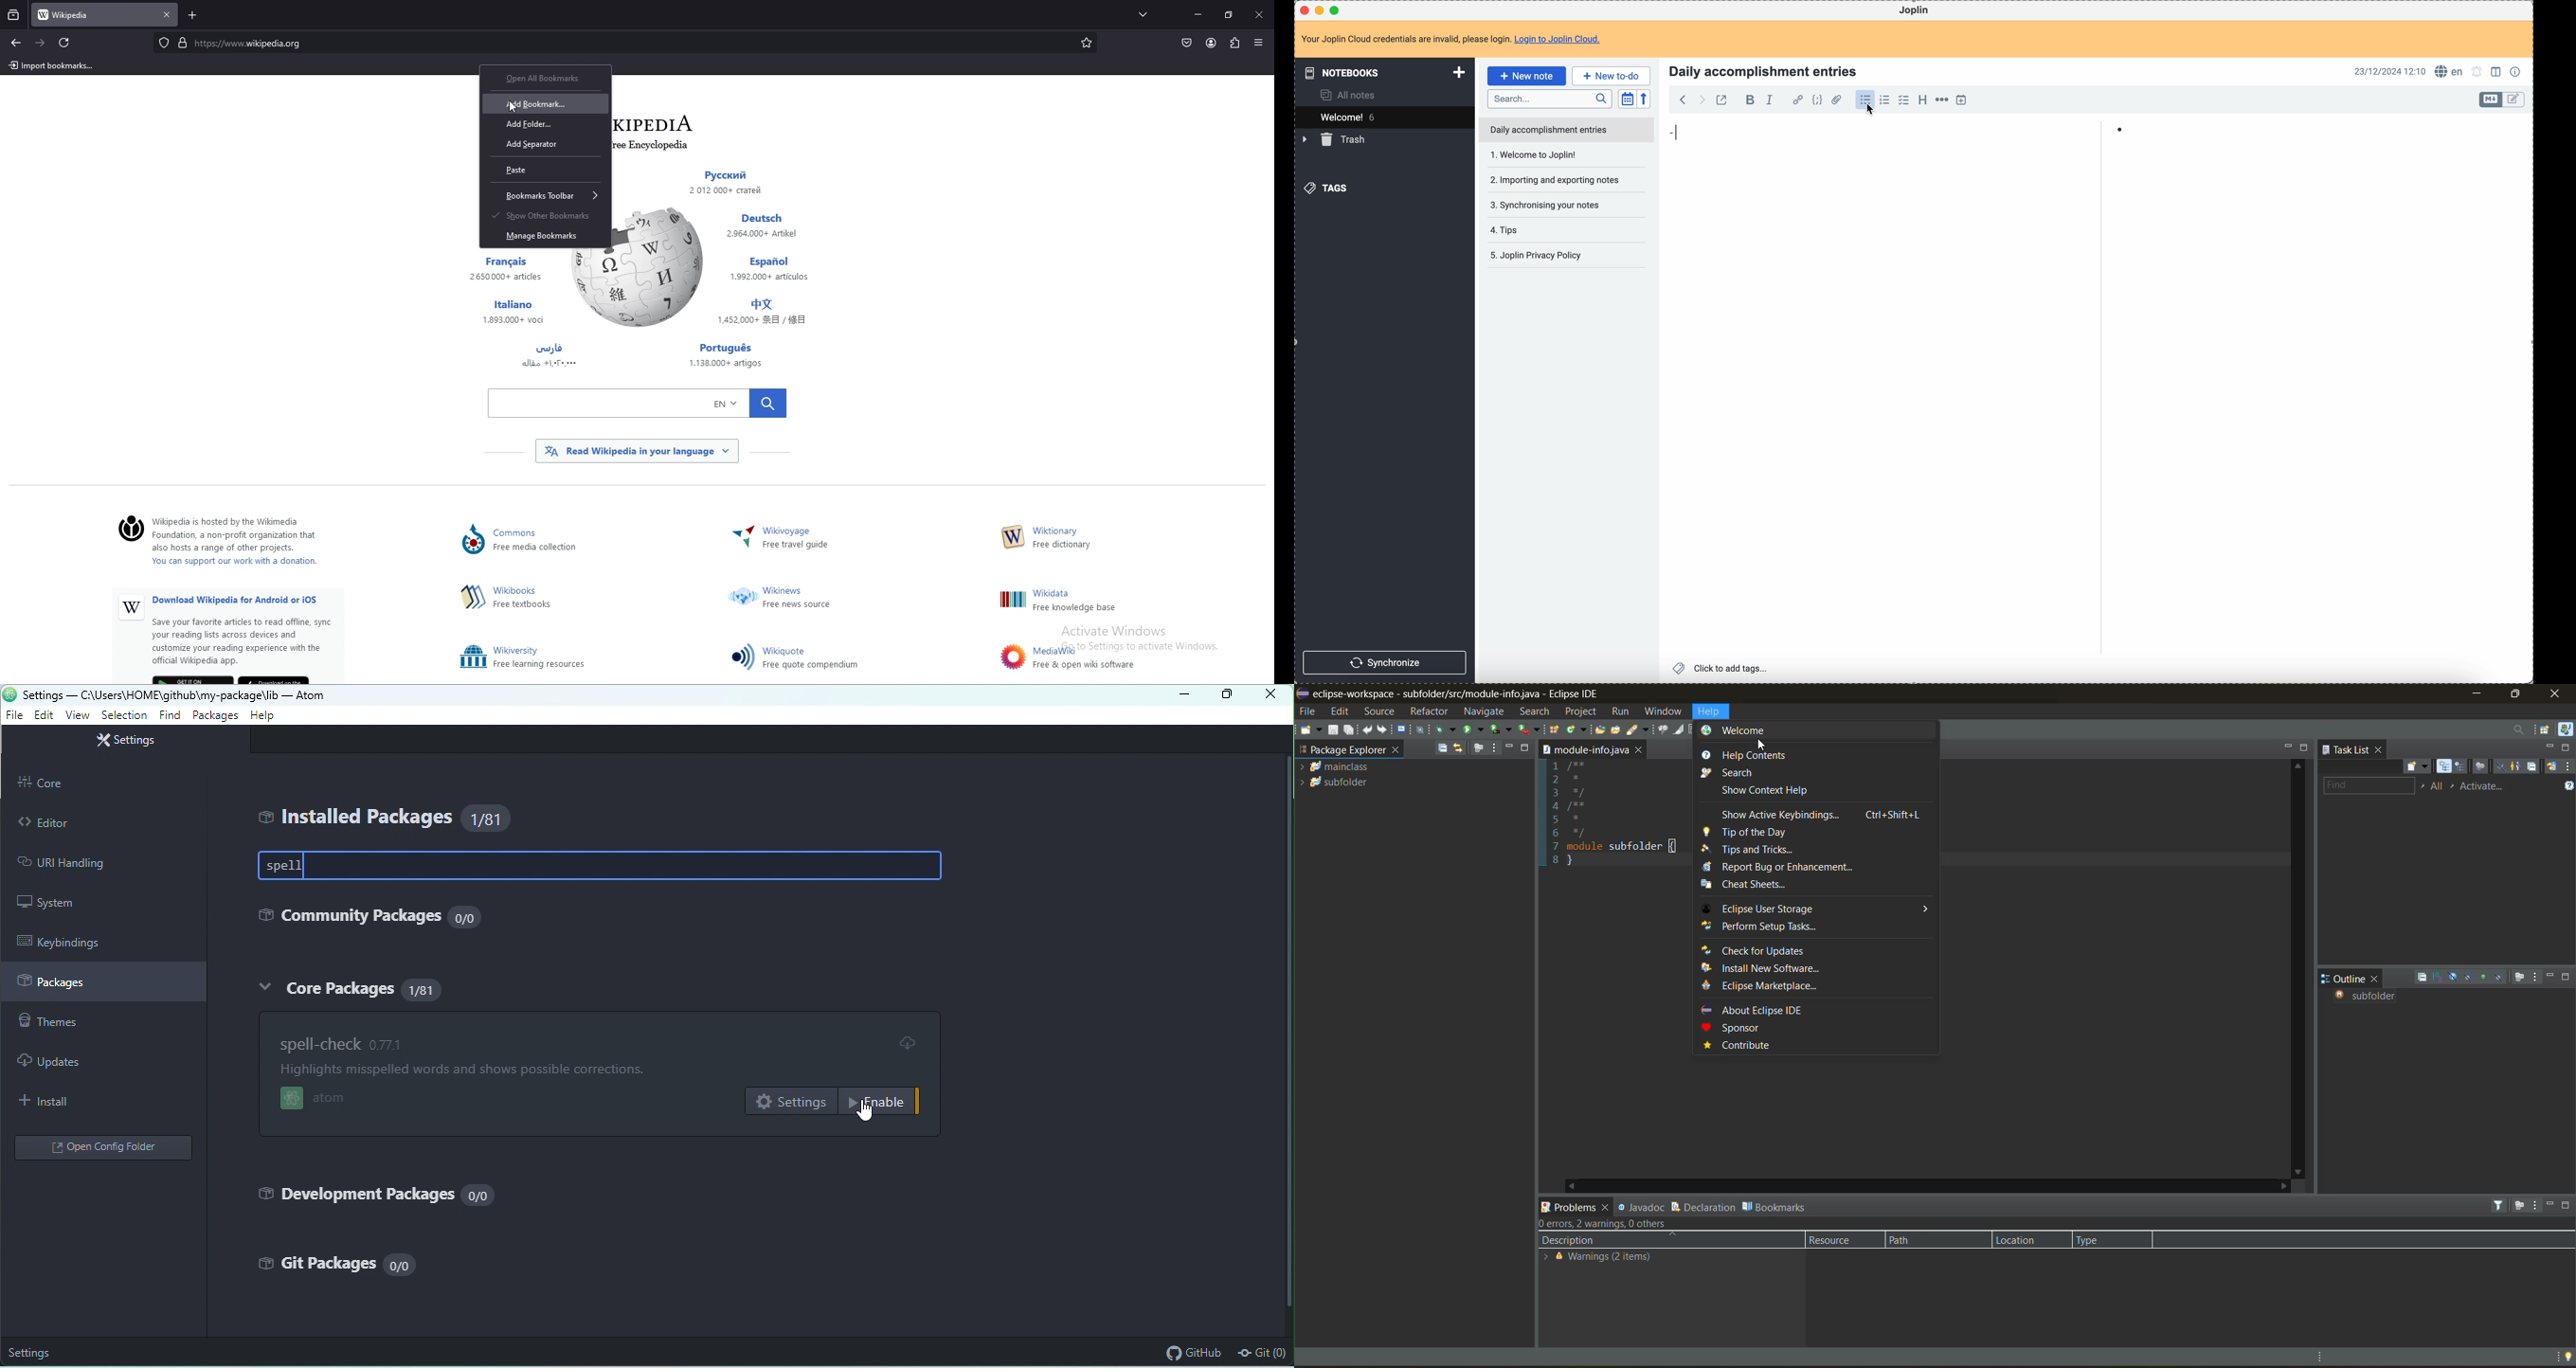  What do you see at coordinates (1383, 117) in the screenshot?
I see `welcome` at bounding box center [1383, 117].